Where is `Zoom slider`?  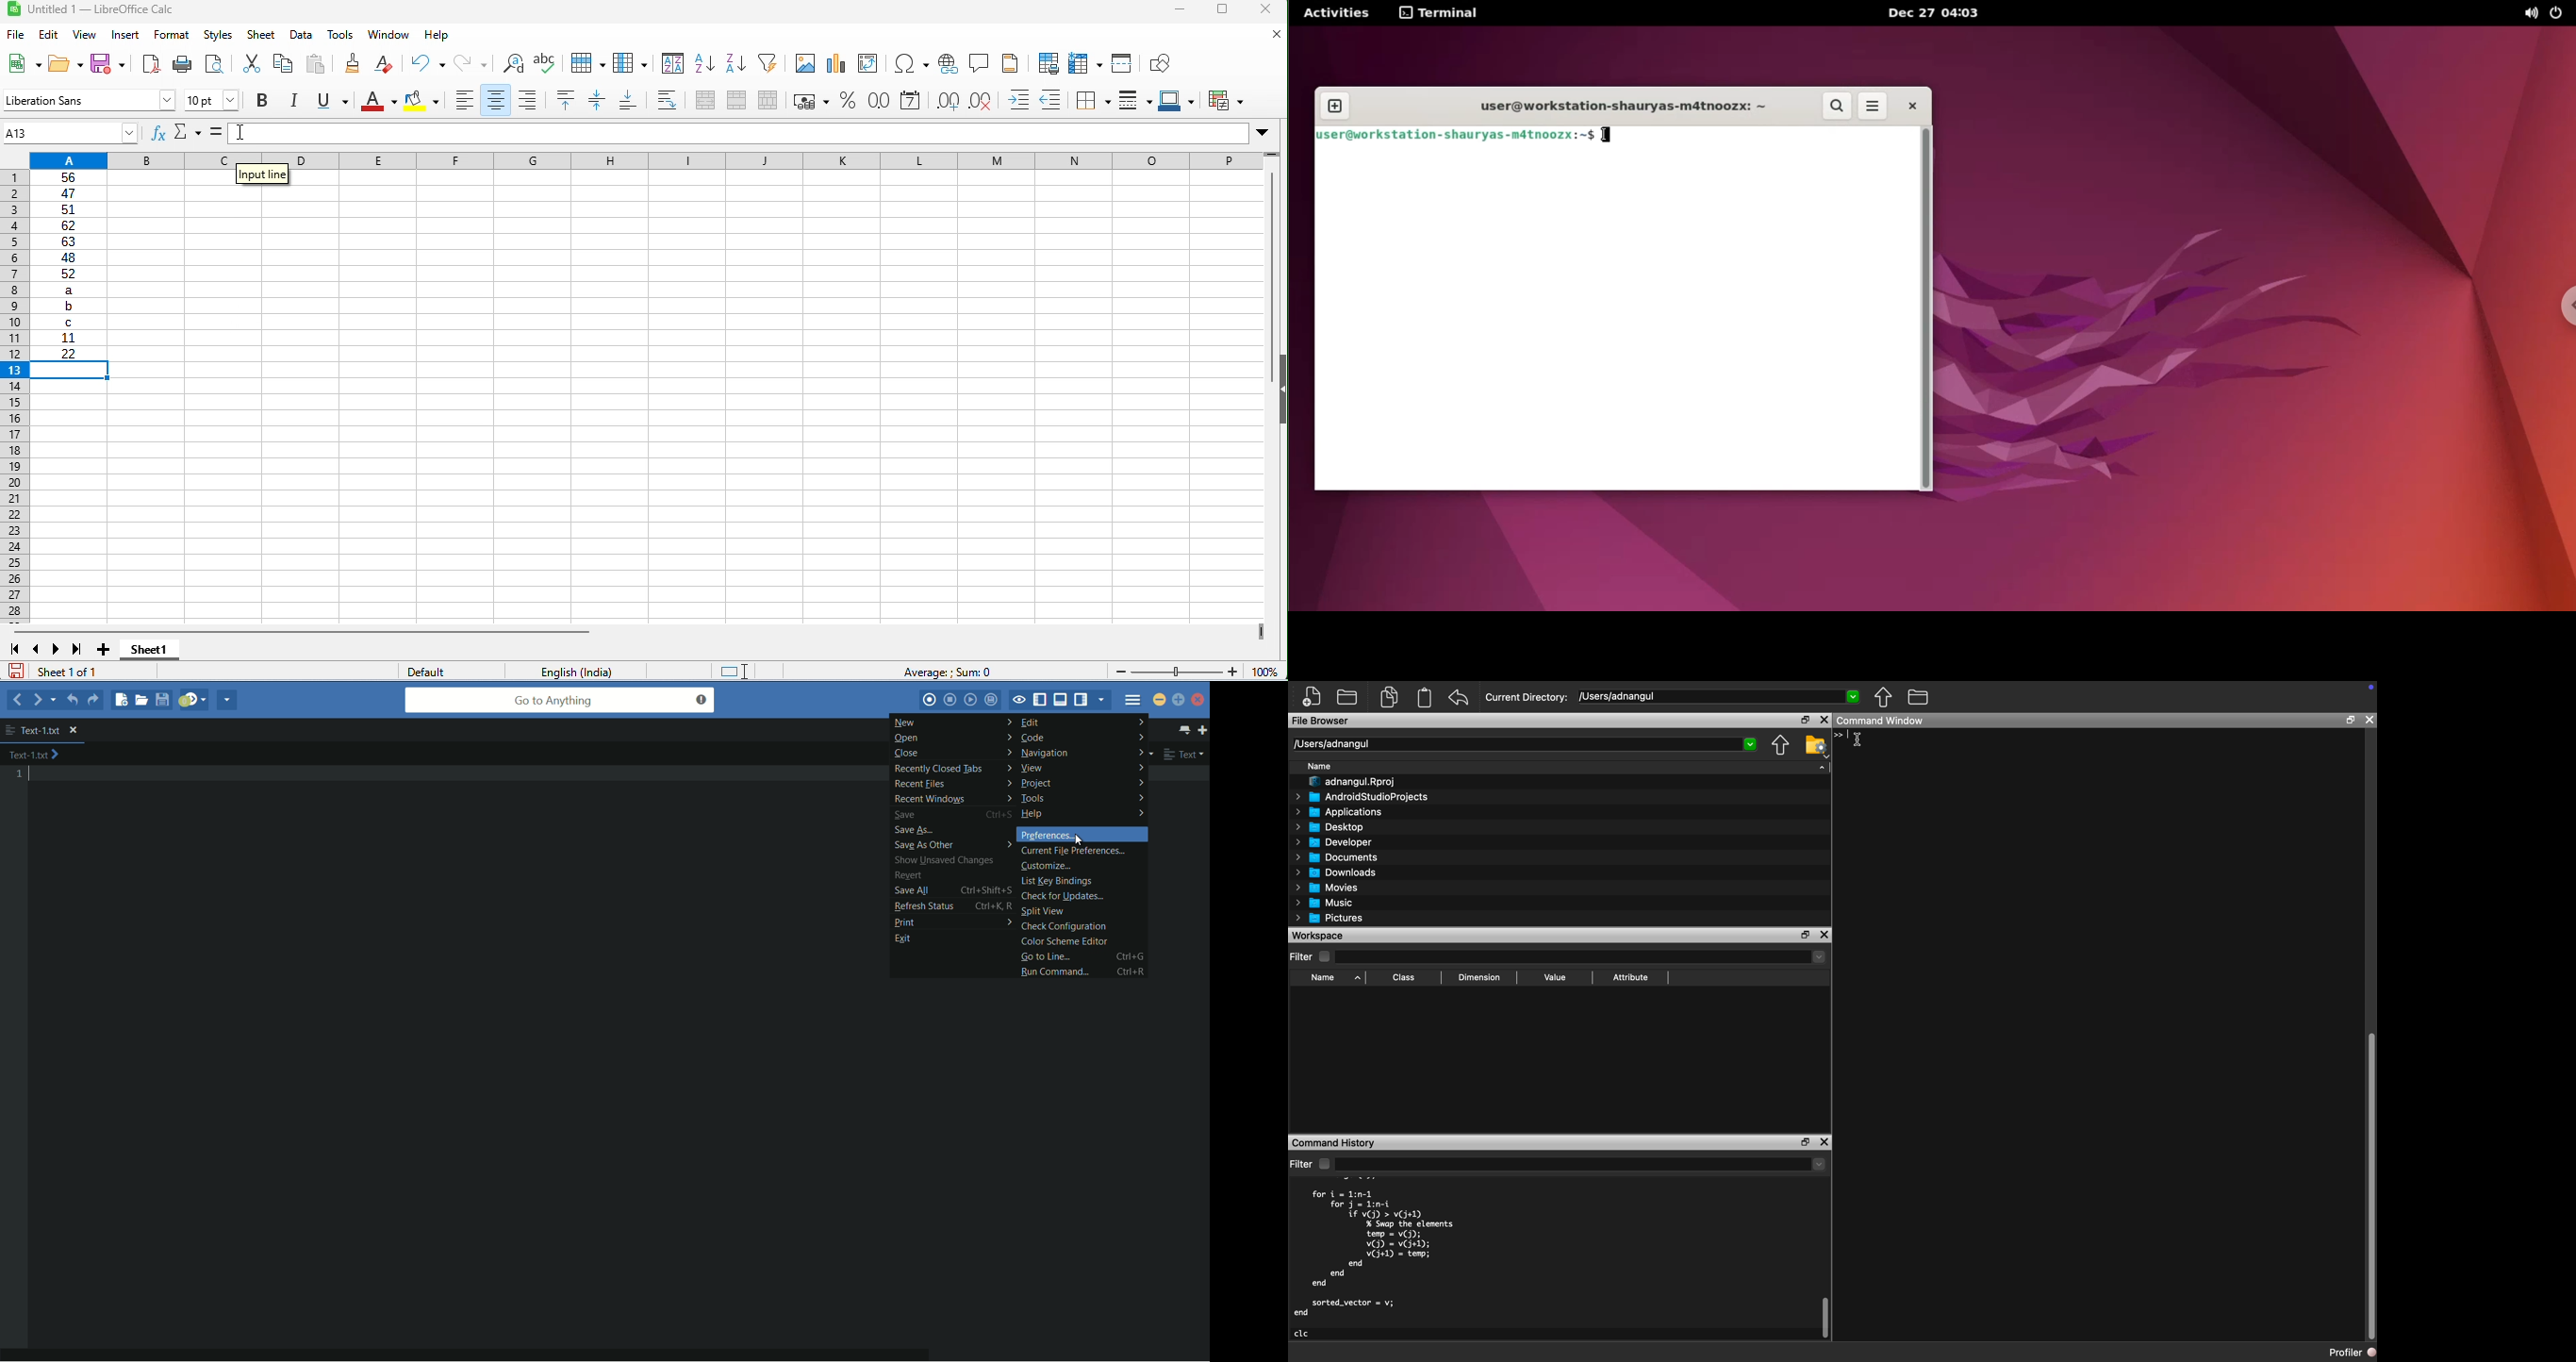 Zoom slider is located at coordinates (1177, 672).